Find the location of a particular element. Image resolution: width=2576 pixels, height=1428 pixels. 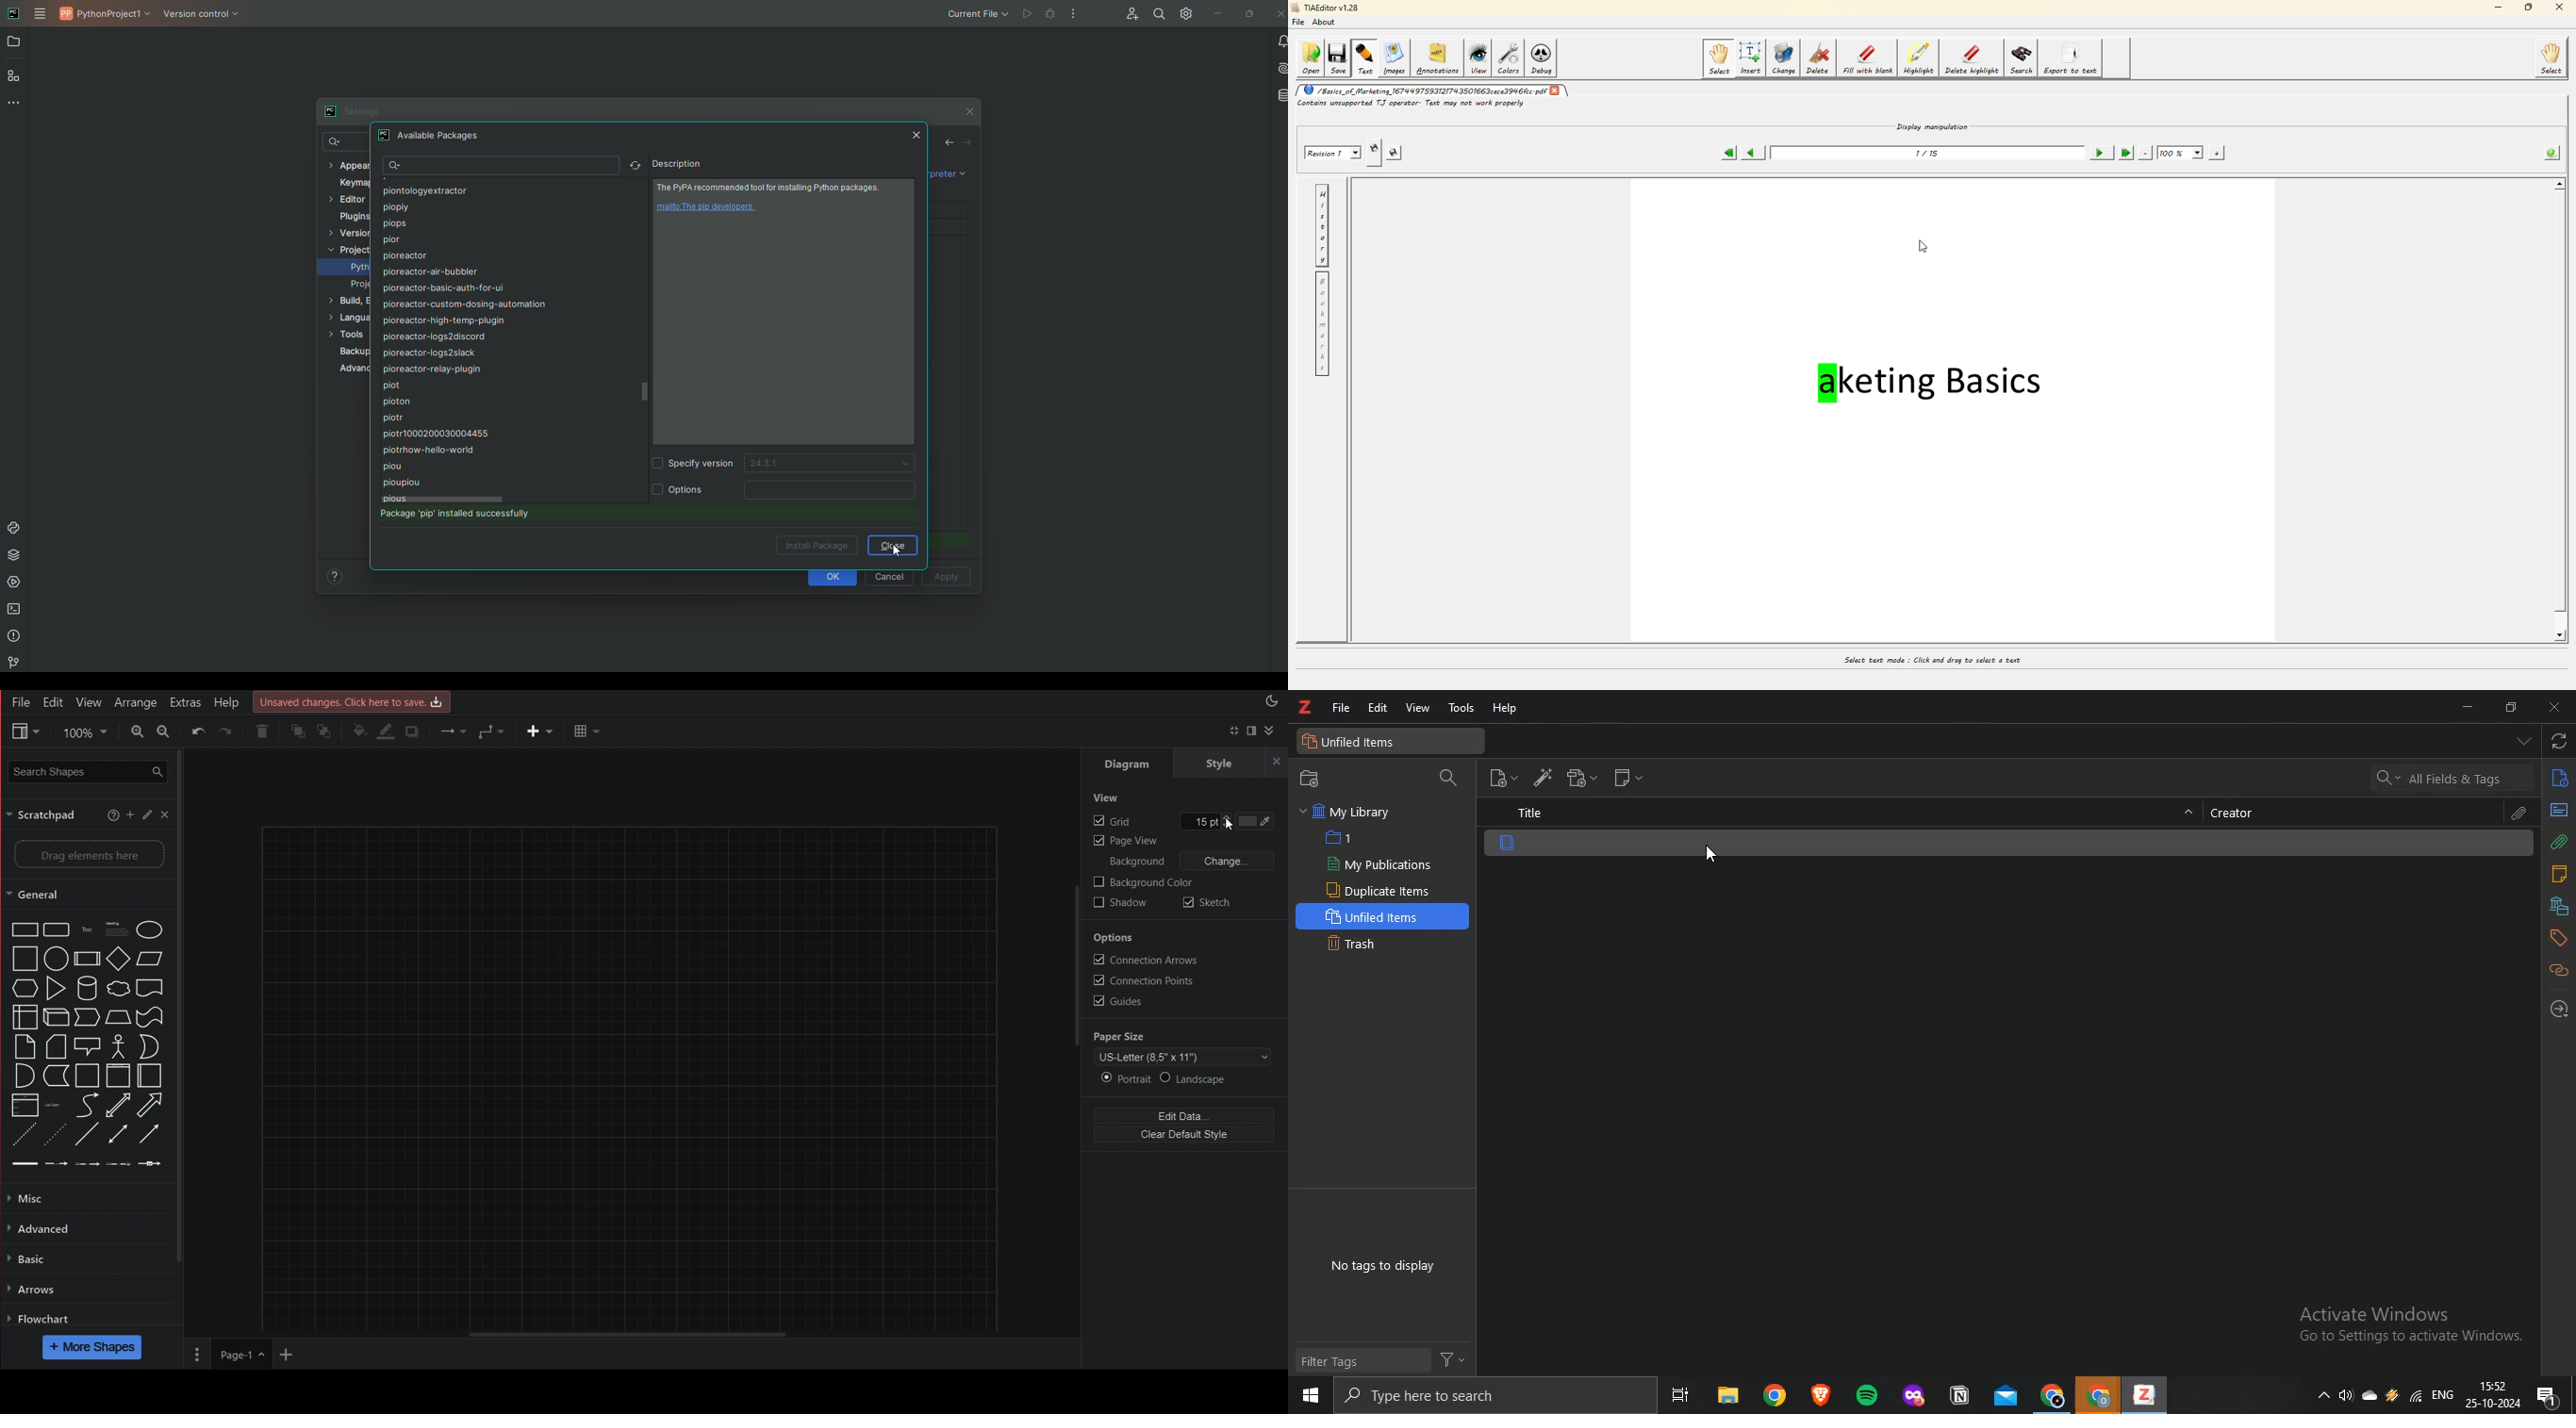

cursor is located at coordinates (1711, 856).